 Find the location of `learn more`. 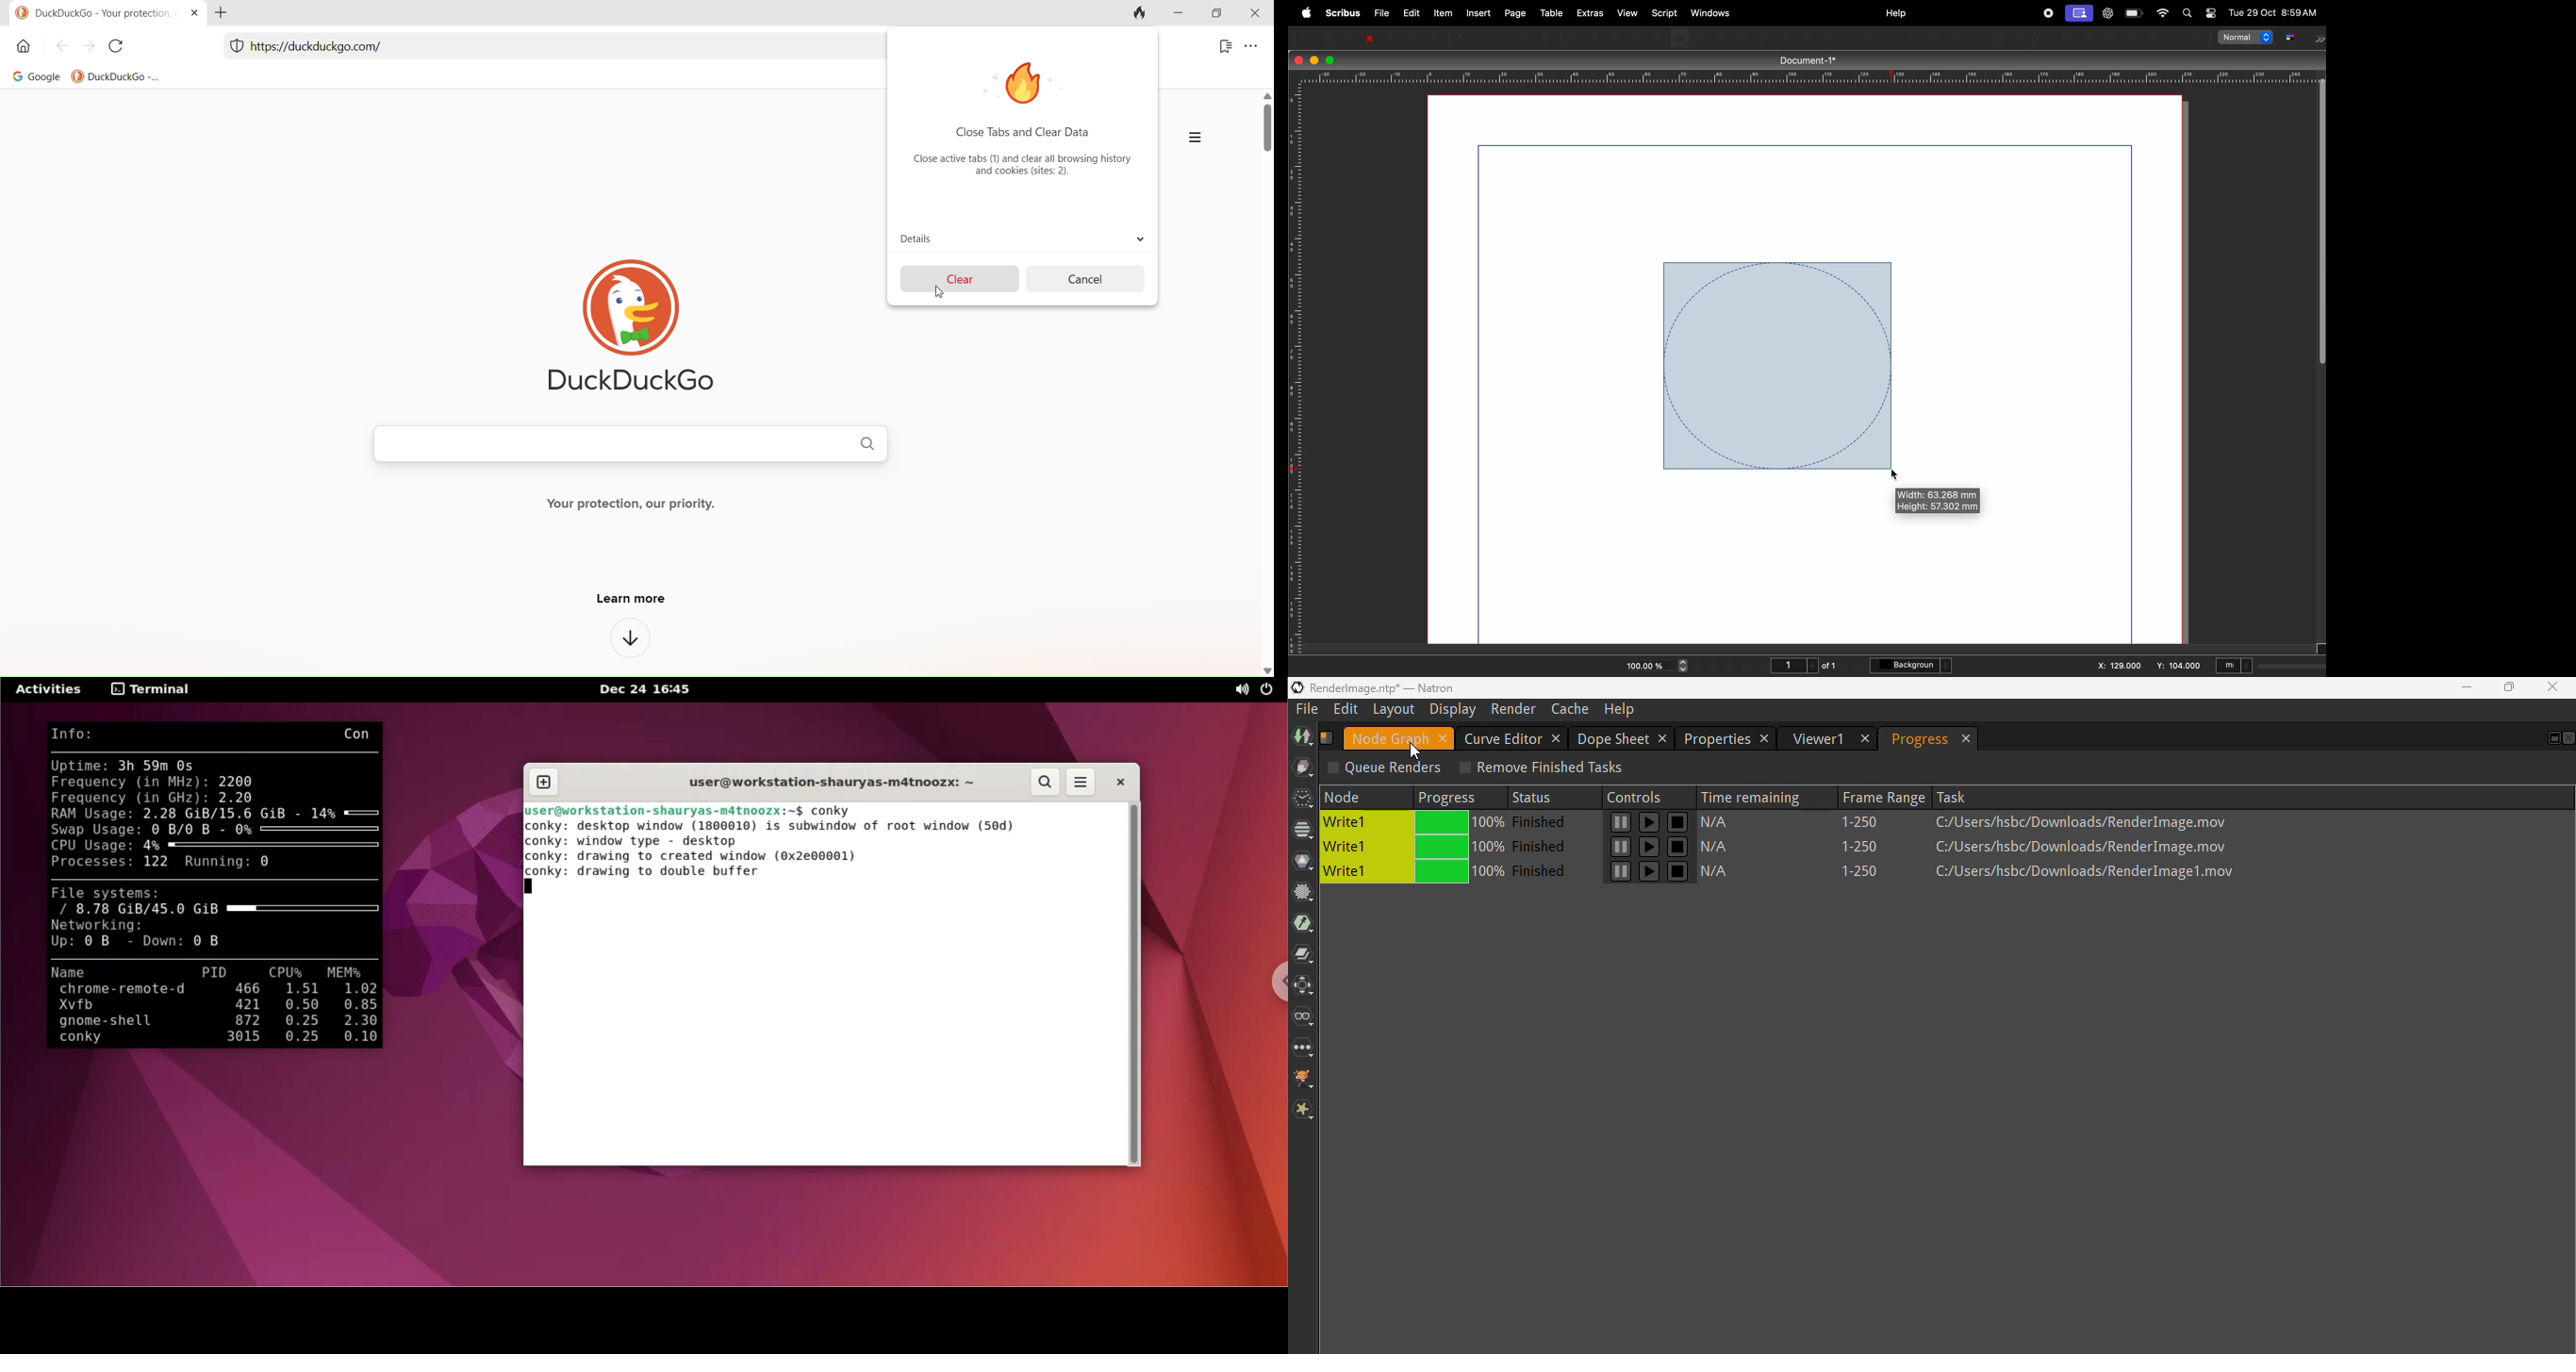

learn more is located at coordinates (639, 601).